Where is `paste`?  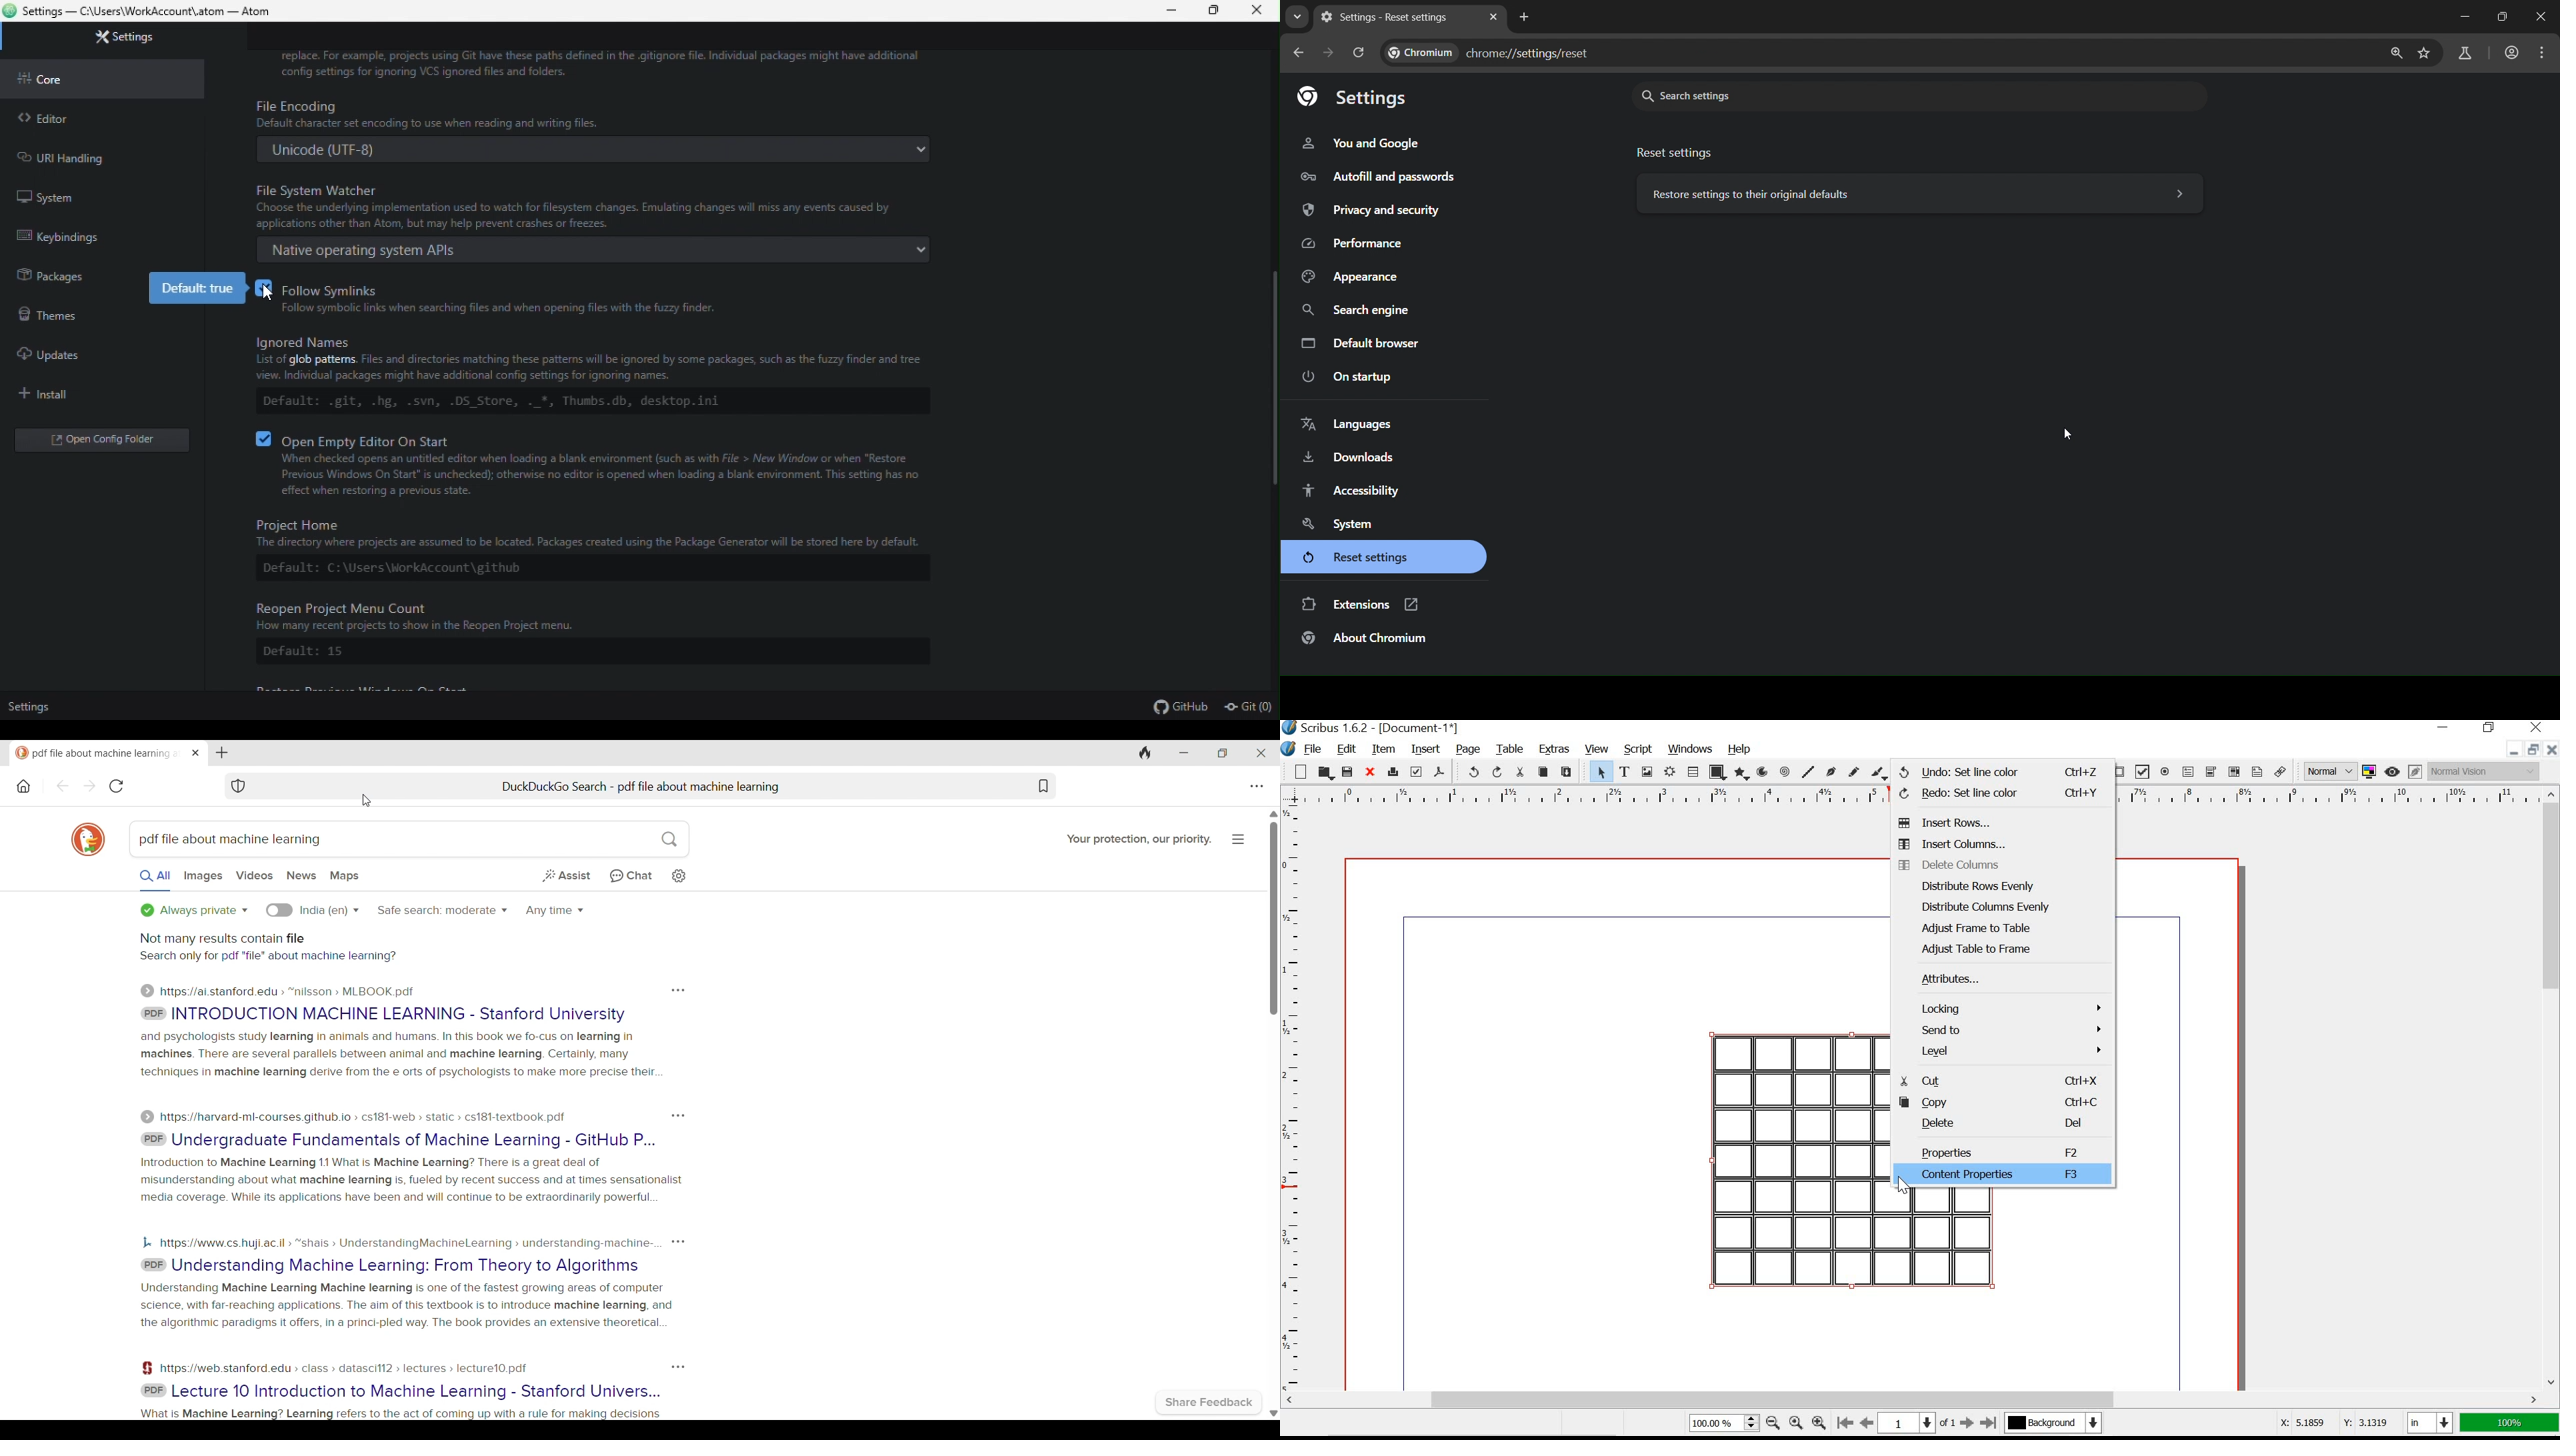 paste is located at coordinates (1571, 773).